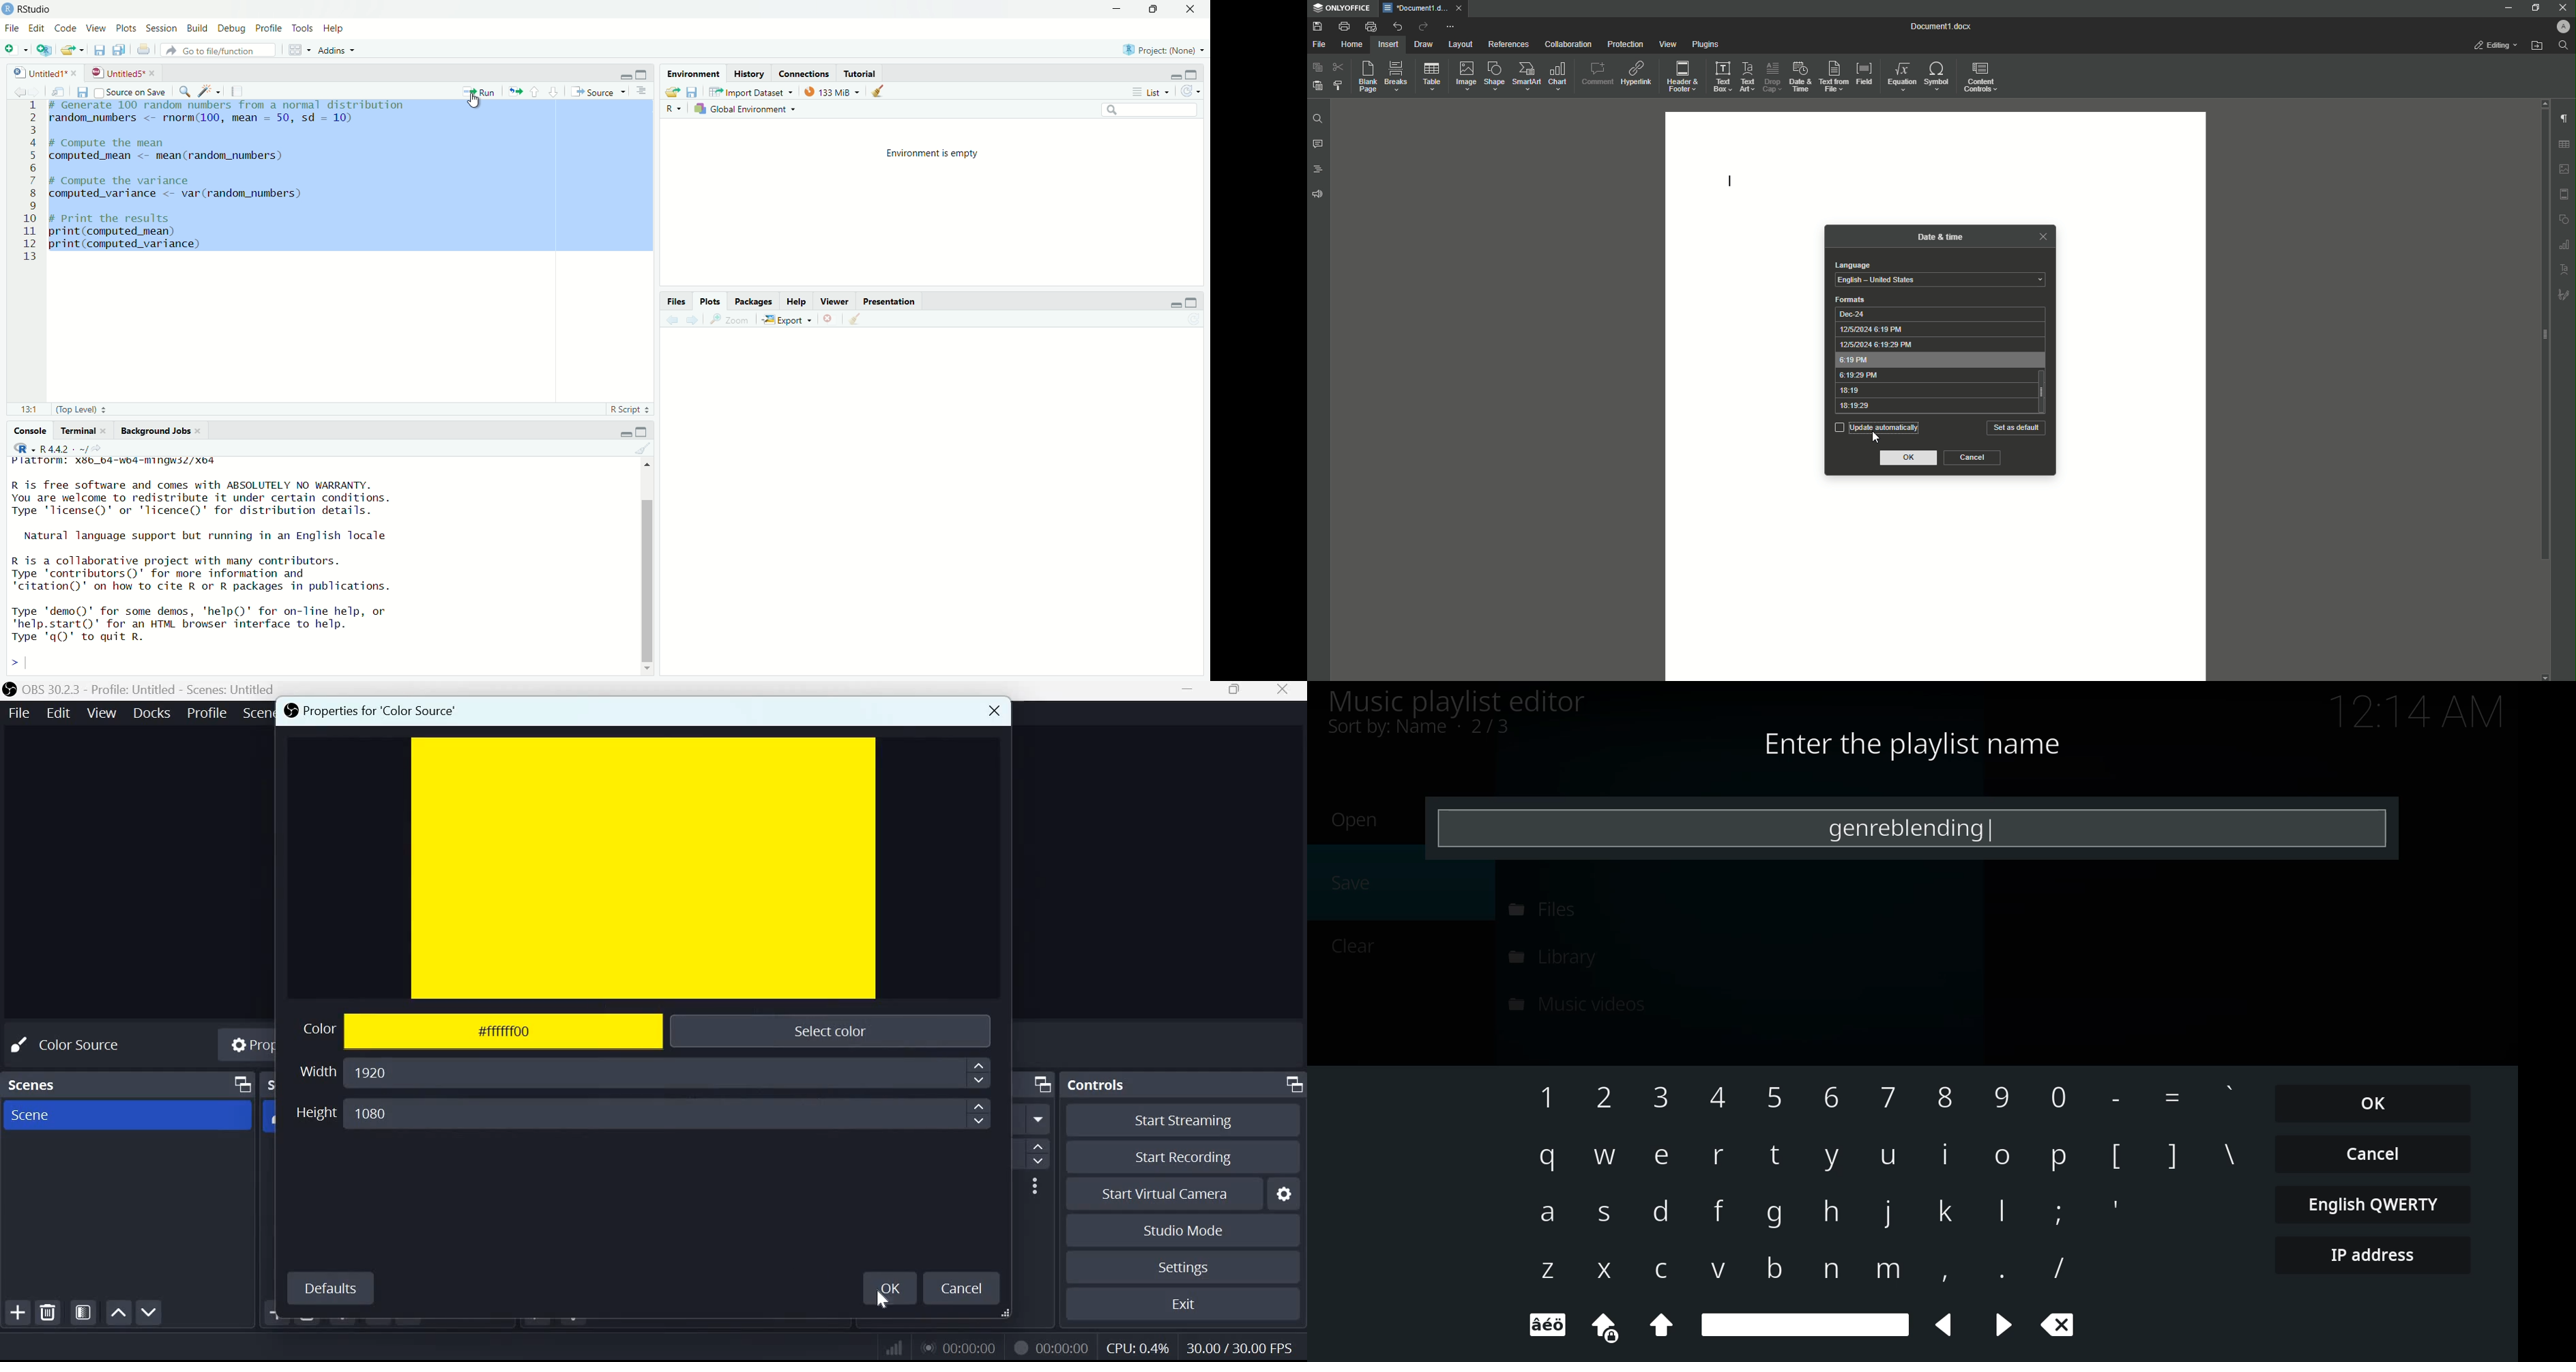 This screenshot has height=1372, width=2576. Describe the element at coordinates (669, 1075) in the screenshot. I see `Width input dropdown` at that location.